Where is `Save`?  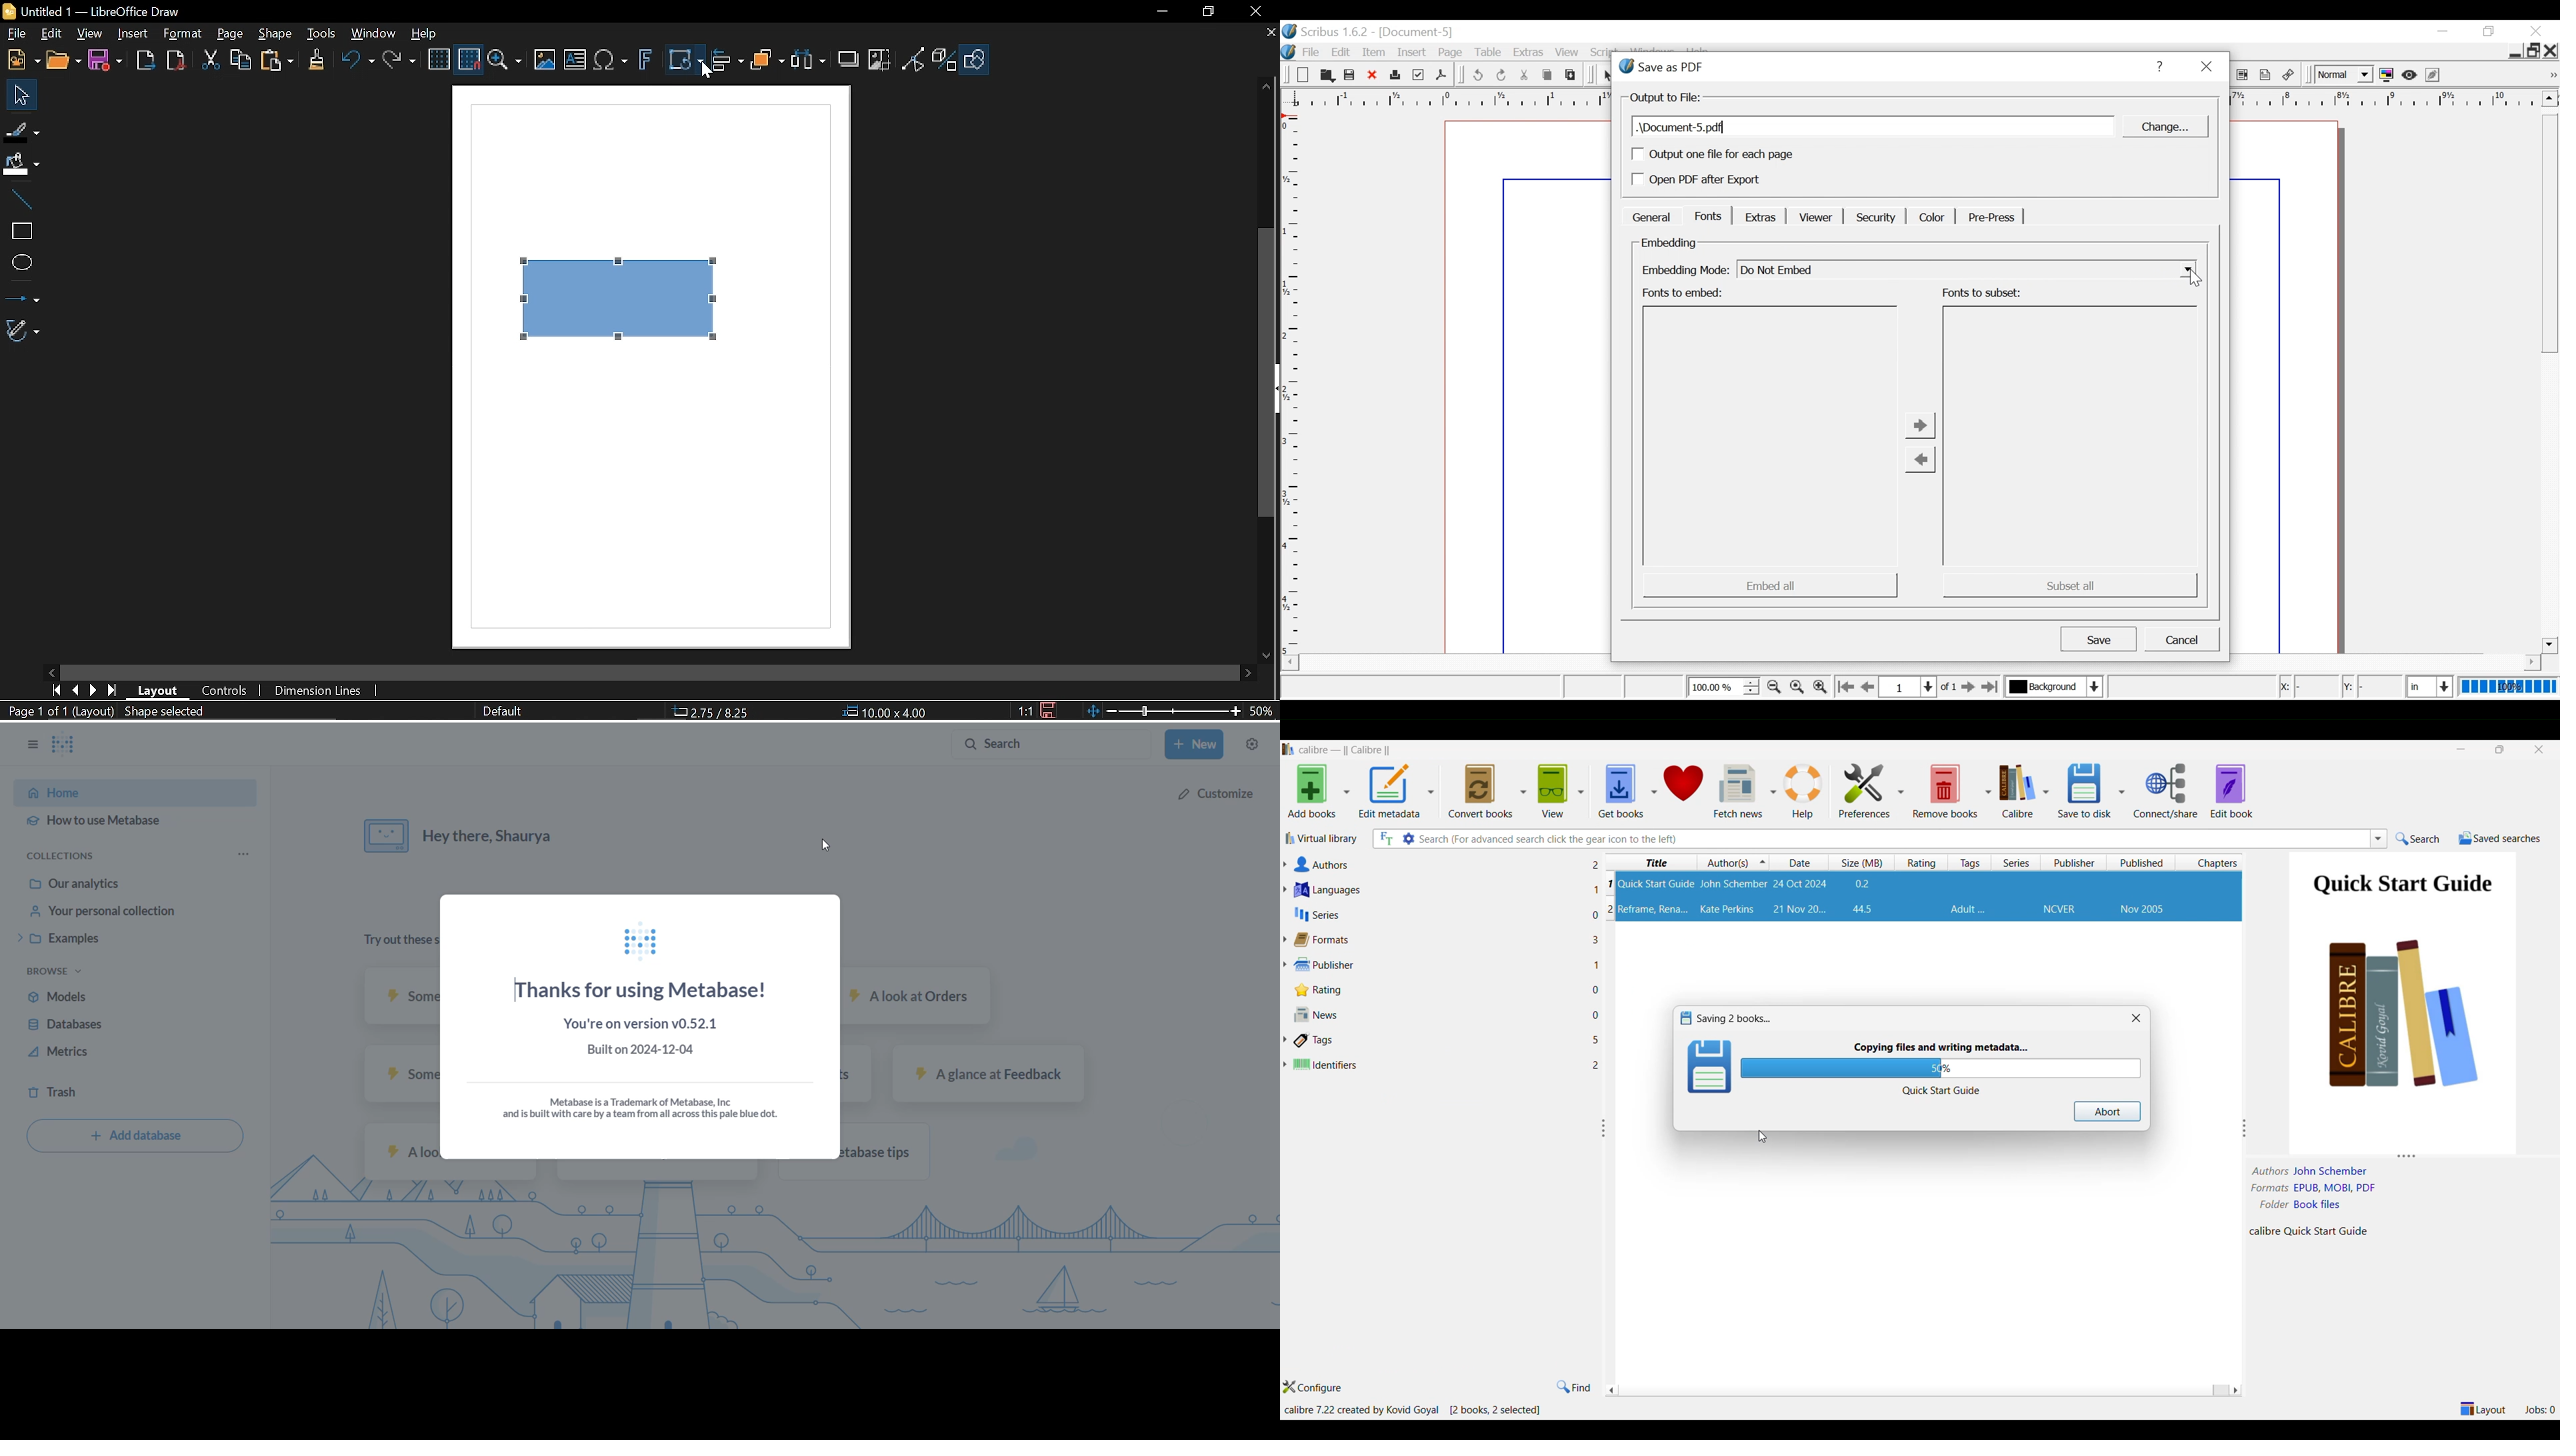
Save is located at coordinates (1350, 75).